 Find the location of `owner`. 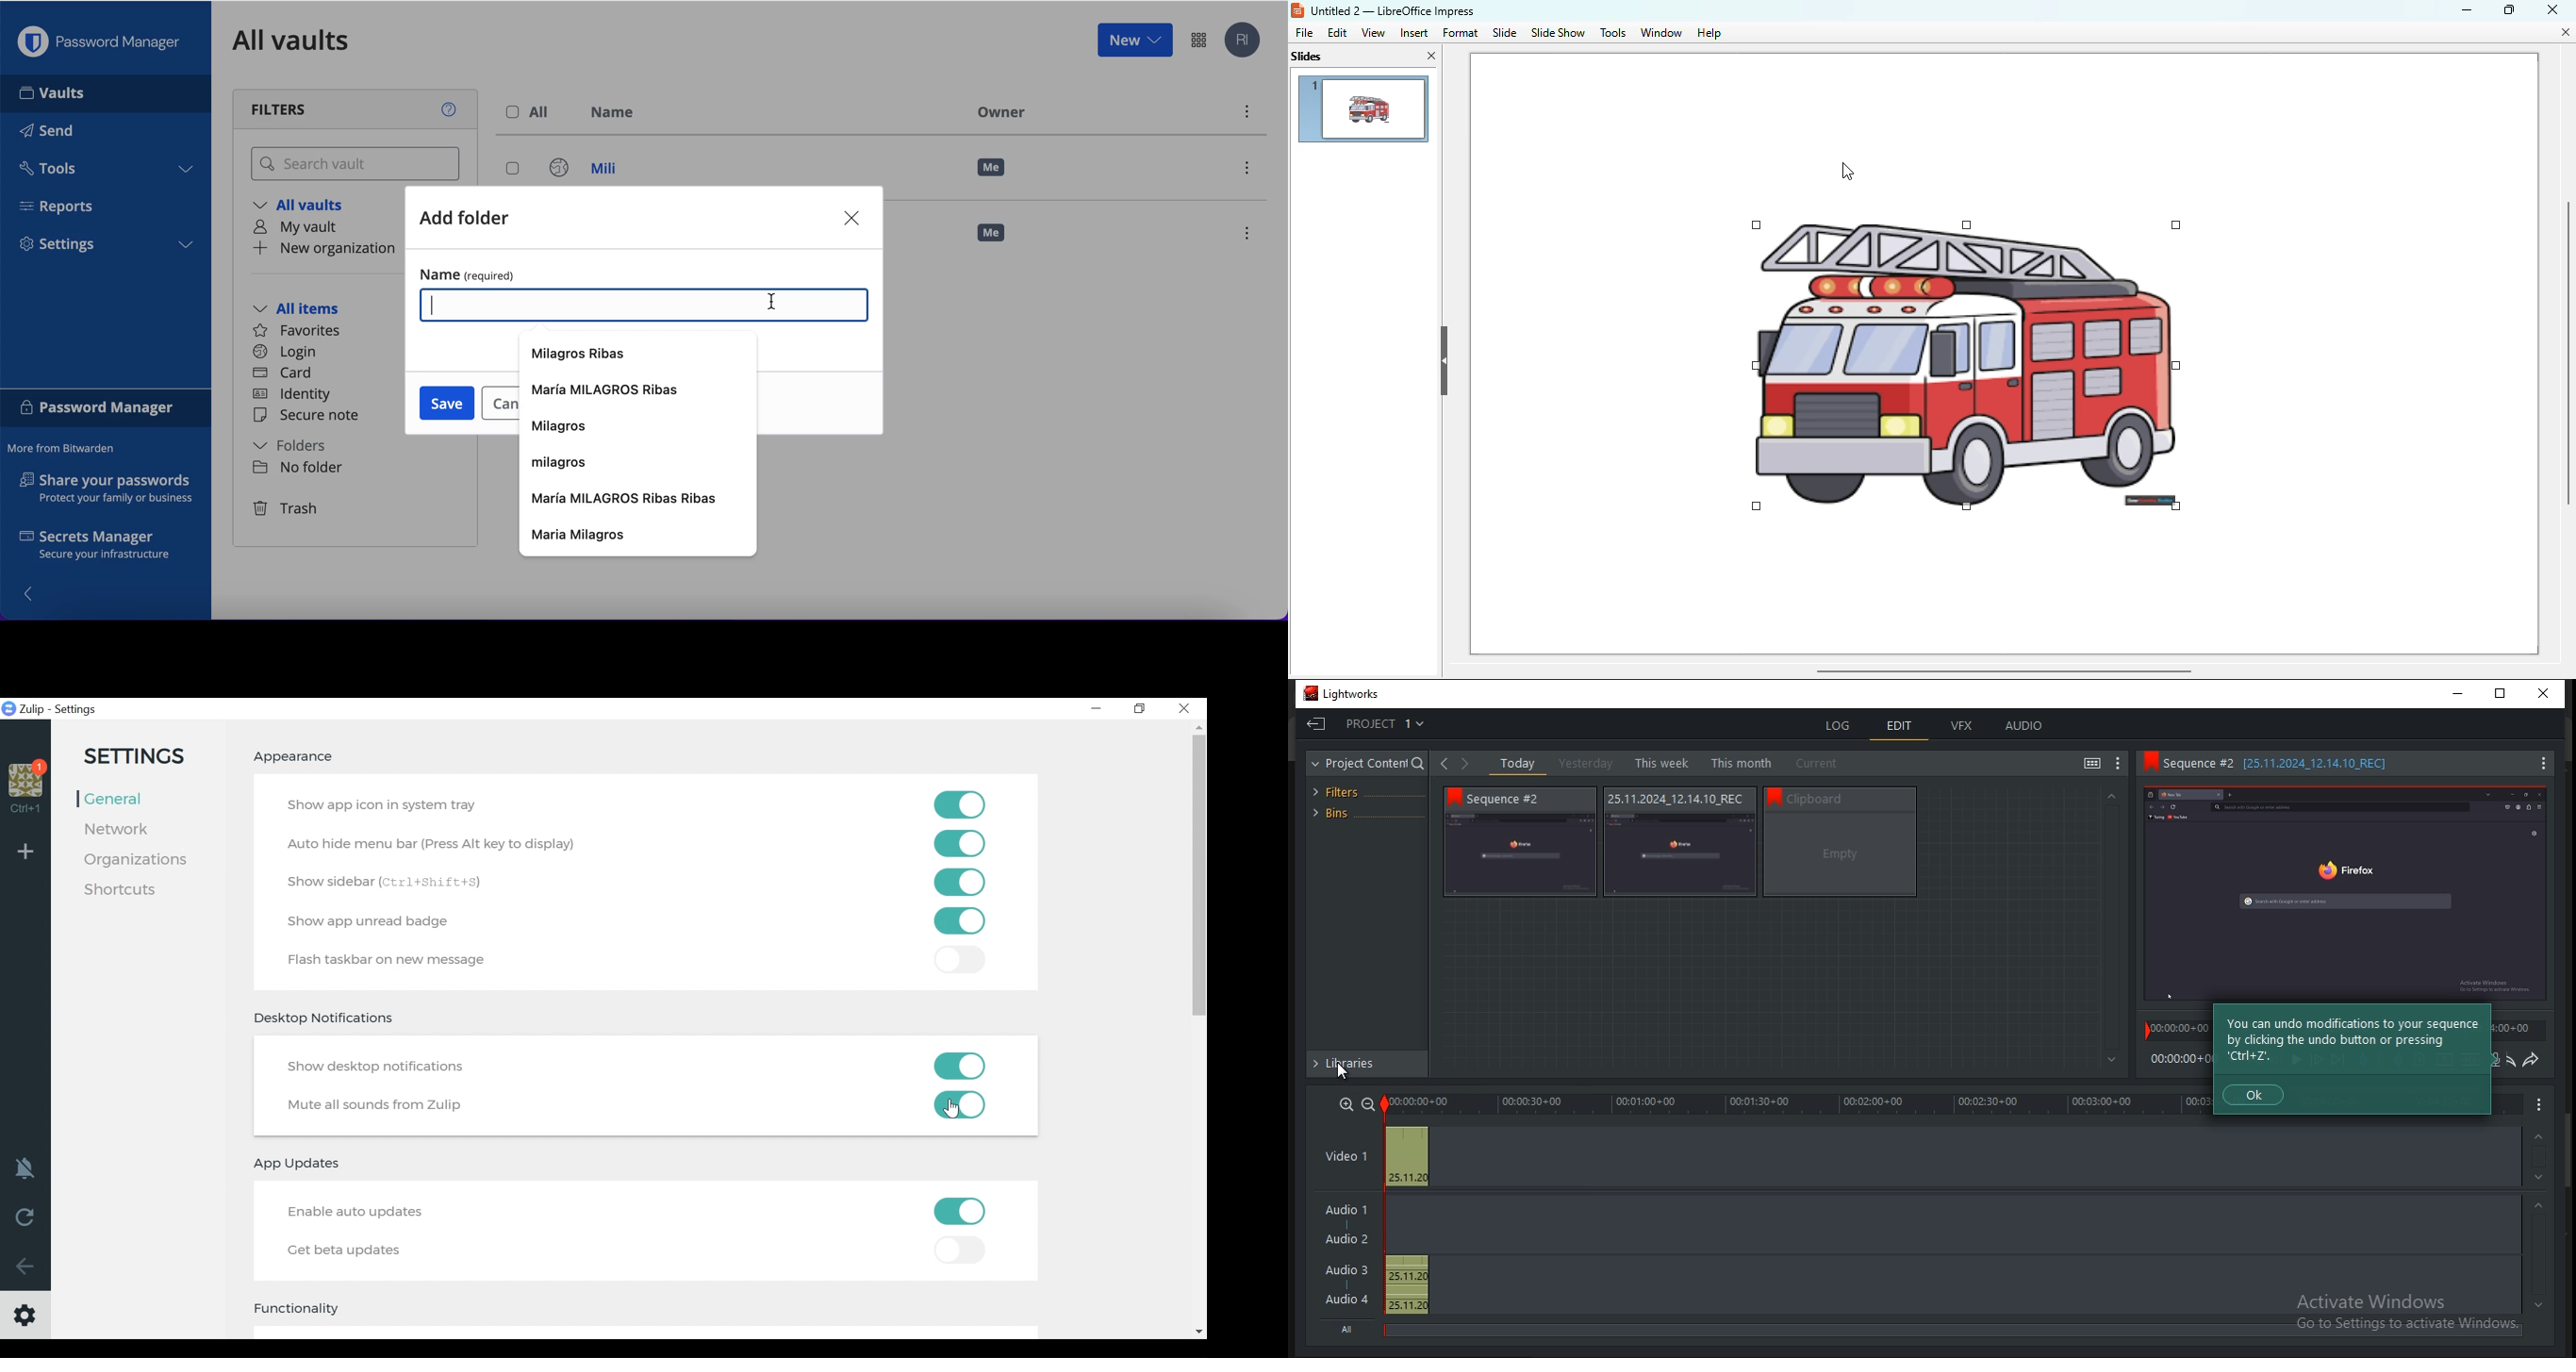

owner is located at coordinates (998, 112).